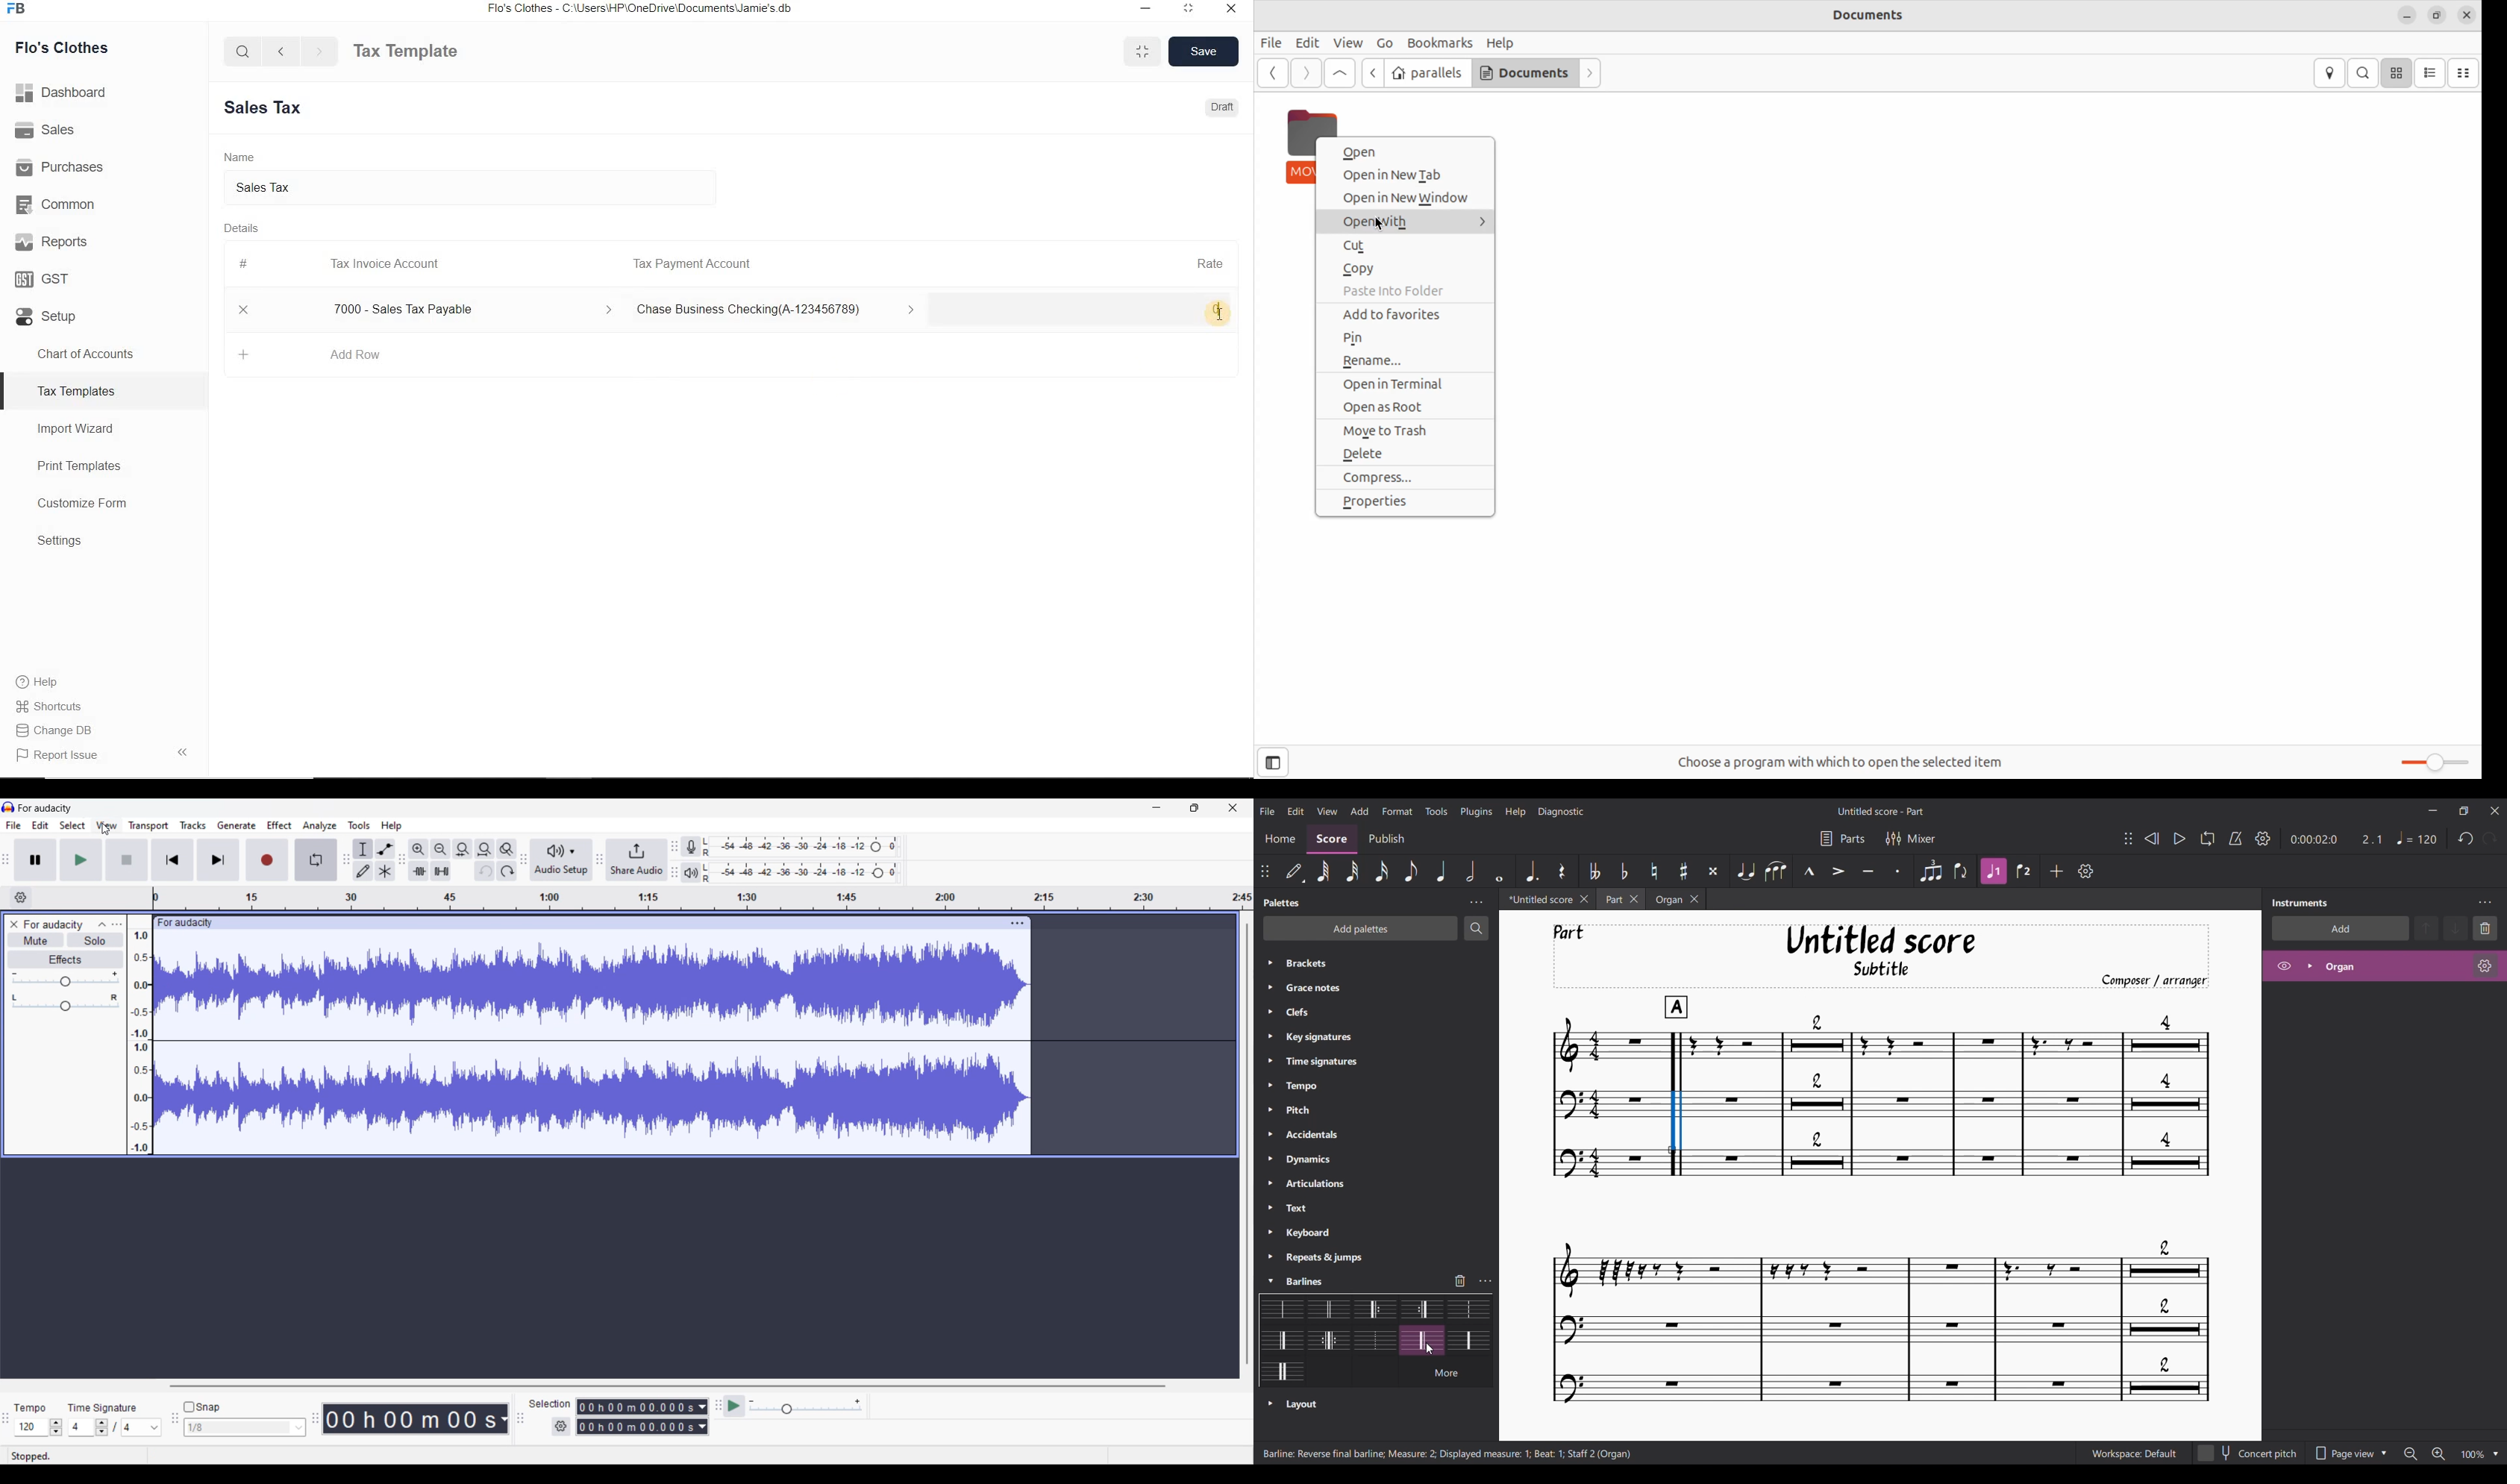  What do you see at coordinates (1348, 44) in the screenshot?
I see `View` at bounding box center [1348, 44].